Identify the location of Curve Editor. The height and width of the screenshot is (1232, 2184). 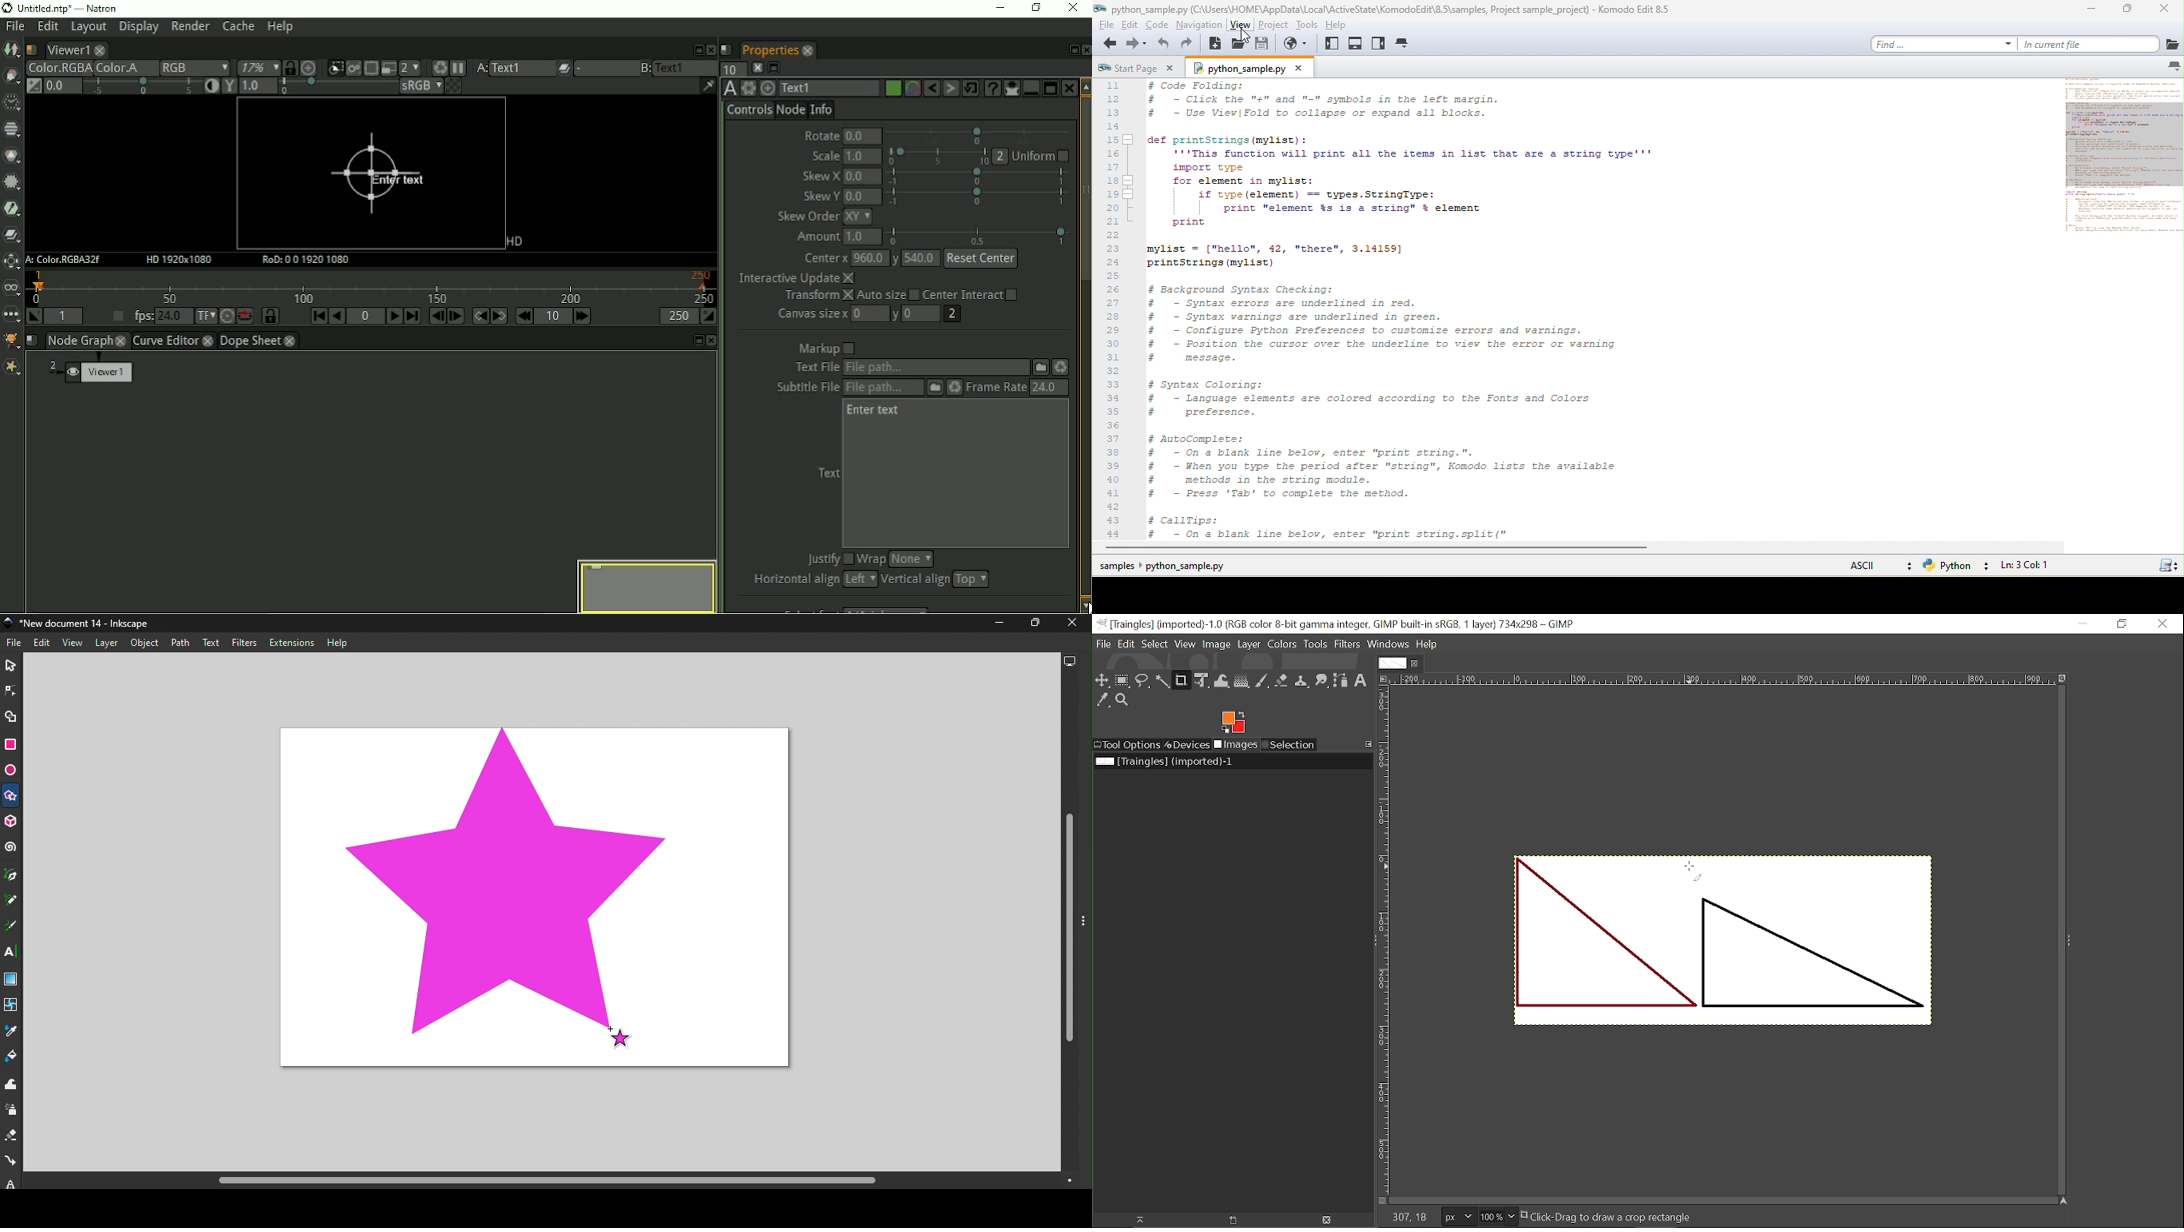
(165, 342).